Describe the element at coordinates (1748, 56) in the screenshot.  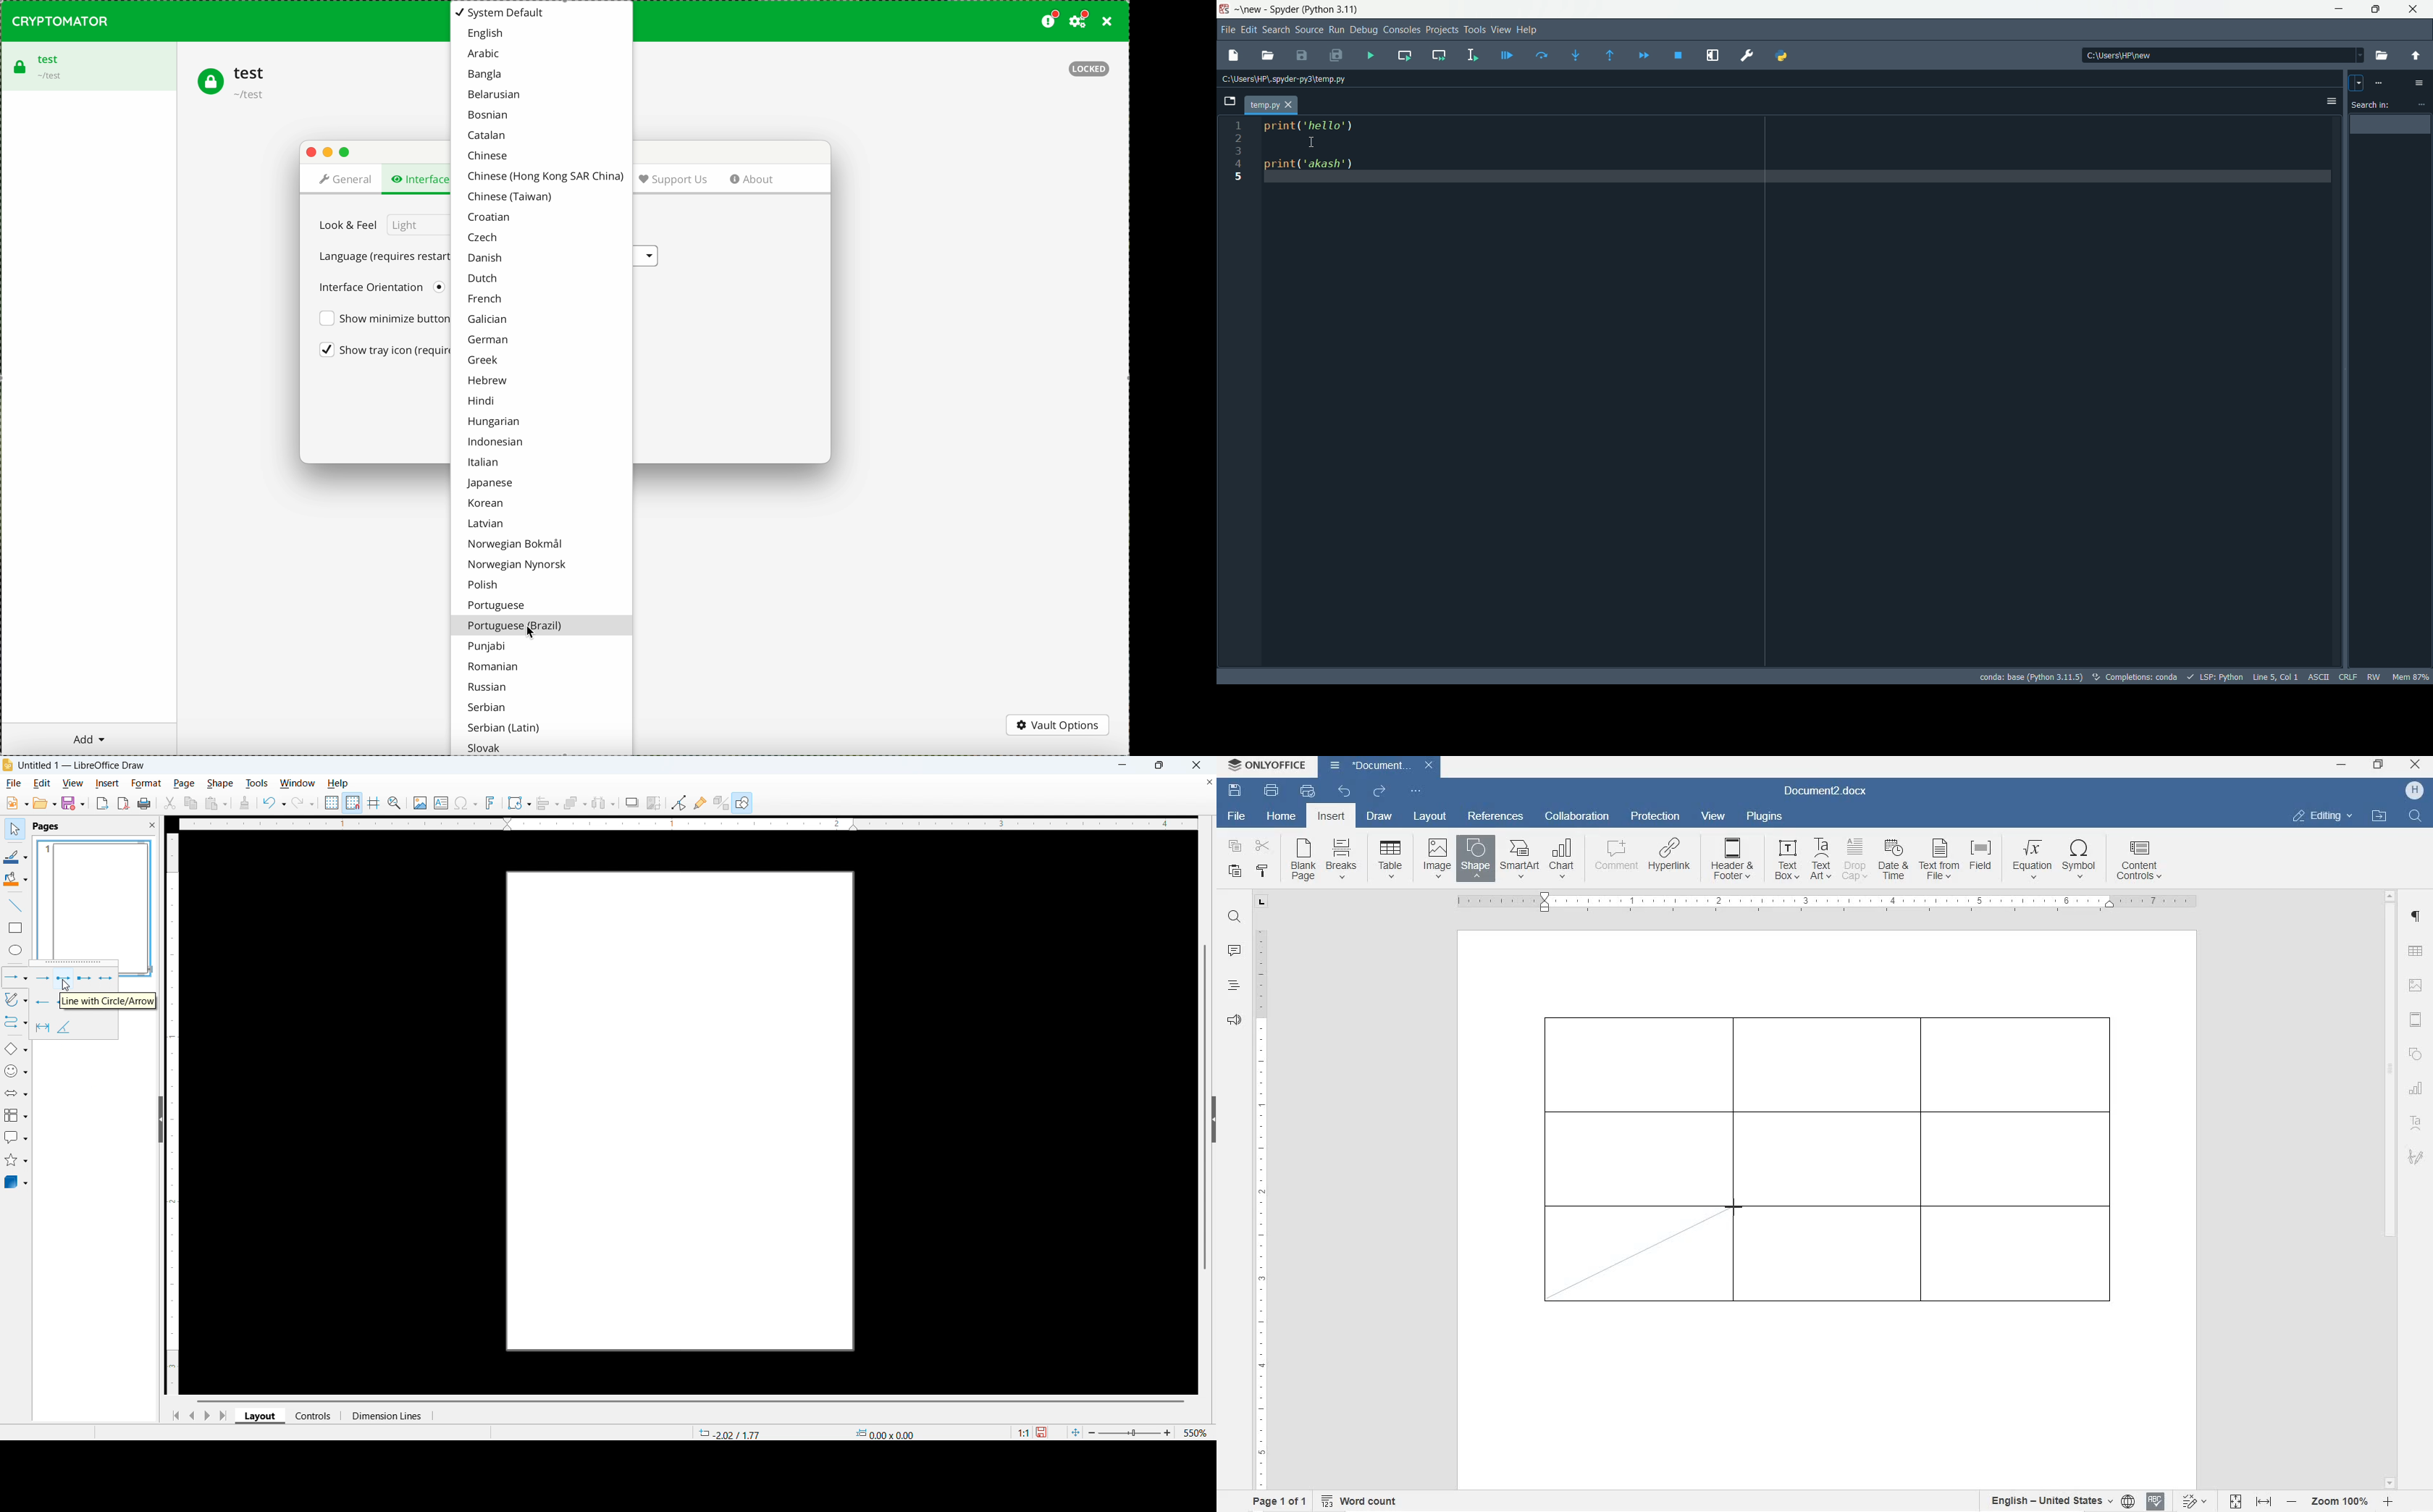
I see `preferences` at that location.